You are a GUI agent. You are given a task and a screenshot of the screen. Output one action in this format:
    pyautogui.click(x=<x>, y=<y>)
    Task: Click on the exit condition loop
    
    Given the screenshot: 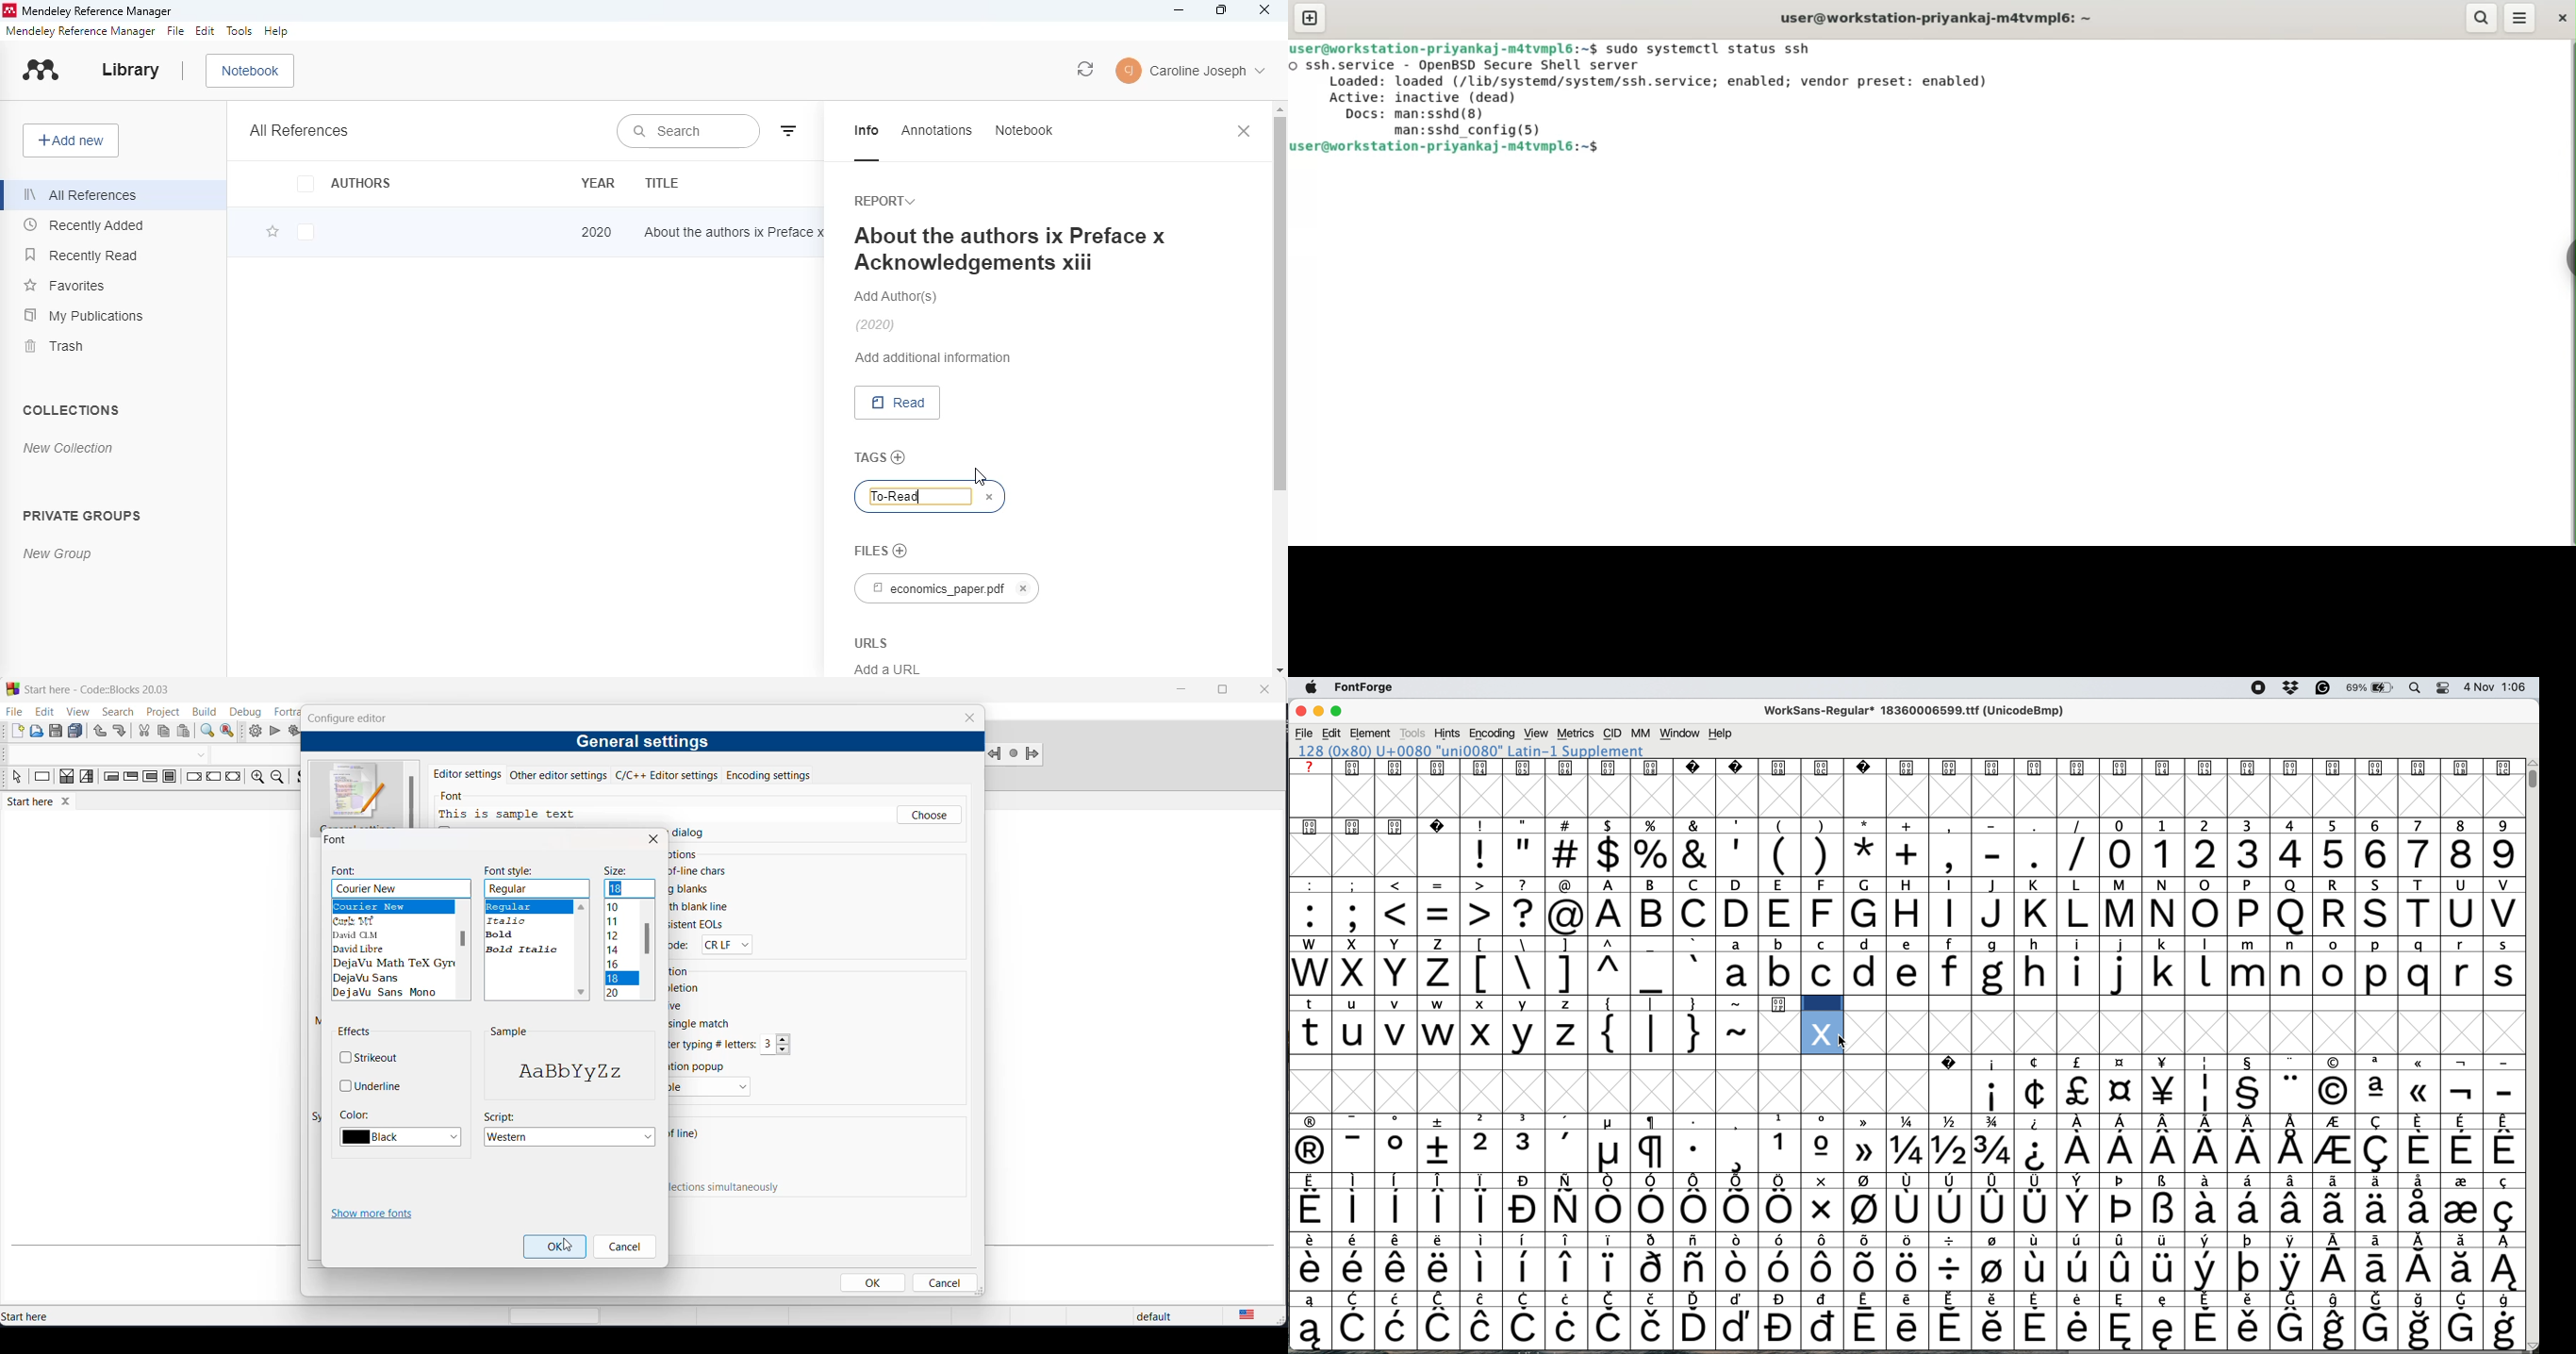 What is the action you would take?
    pyautogui.click(x=129, y=779)
    